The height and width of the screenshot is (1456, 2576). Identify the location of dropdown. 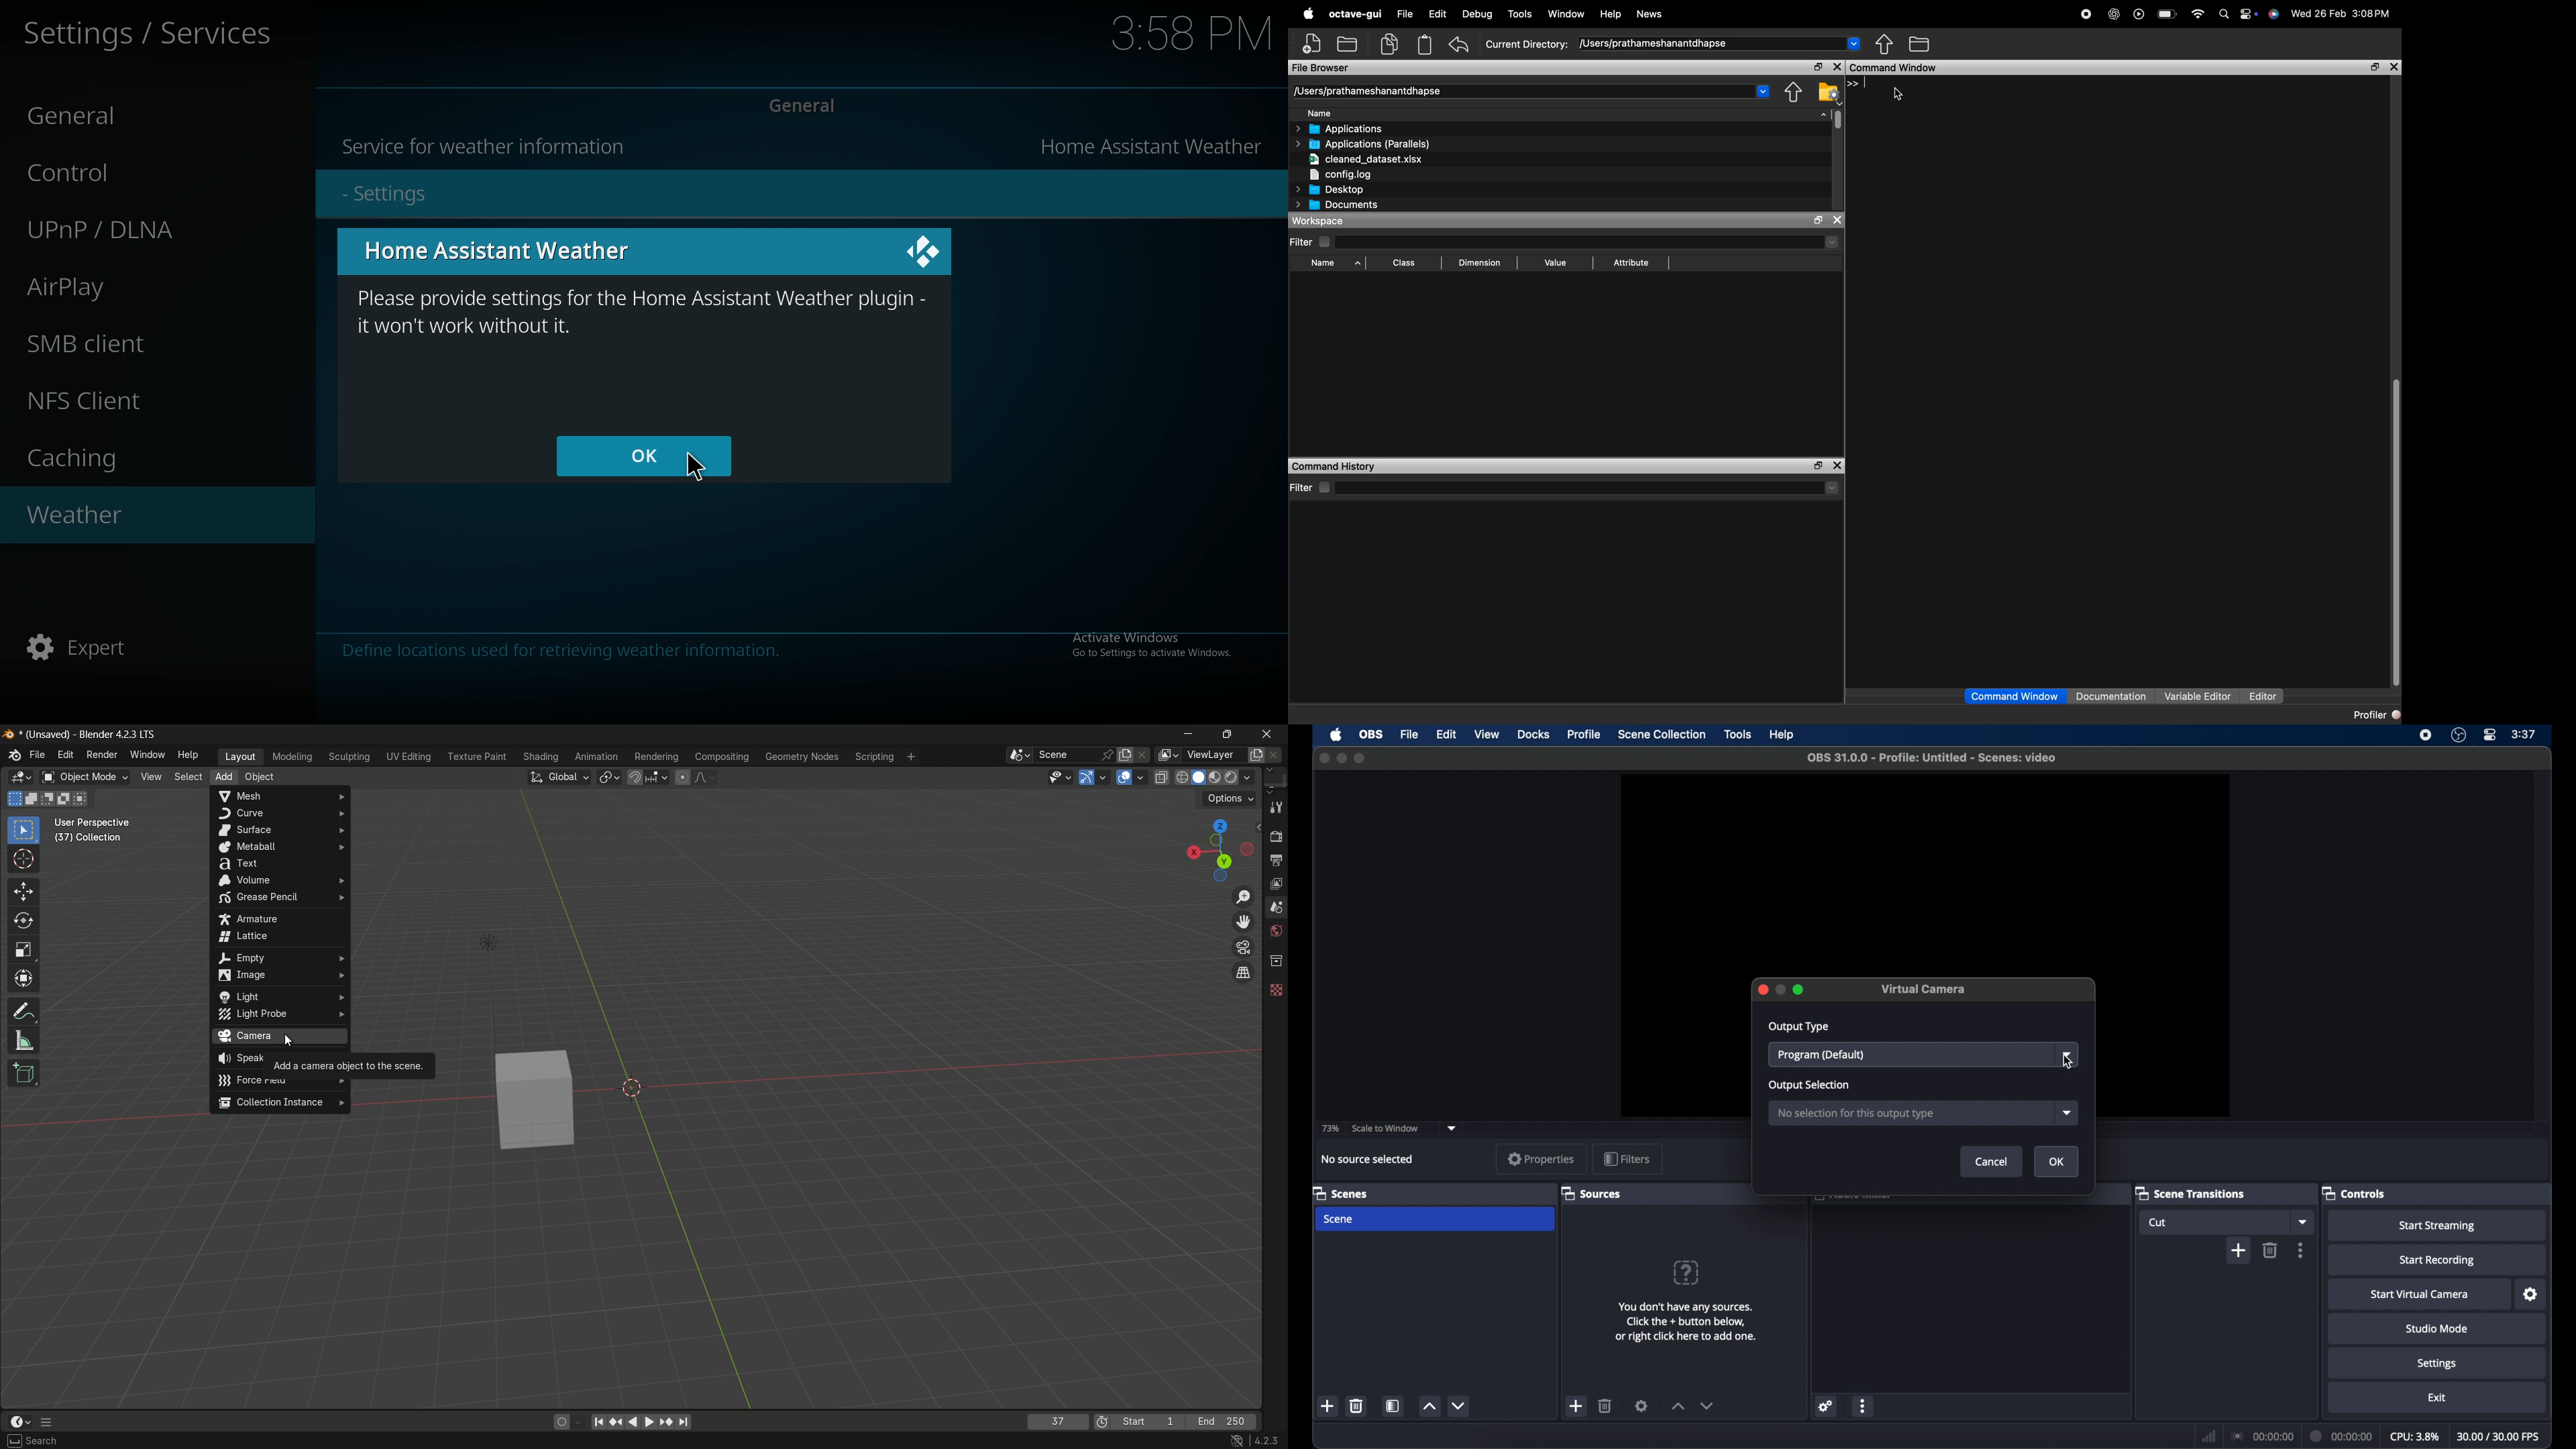
(2068, 1055).